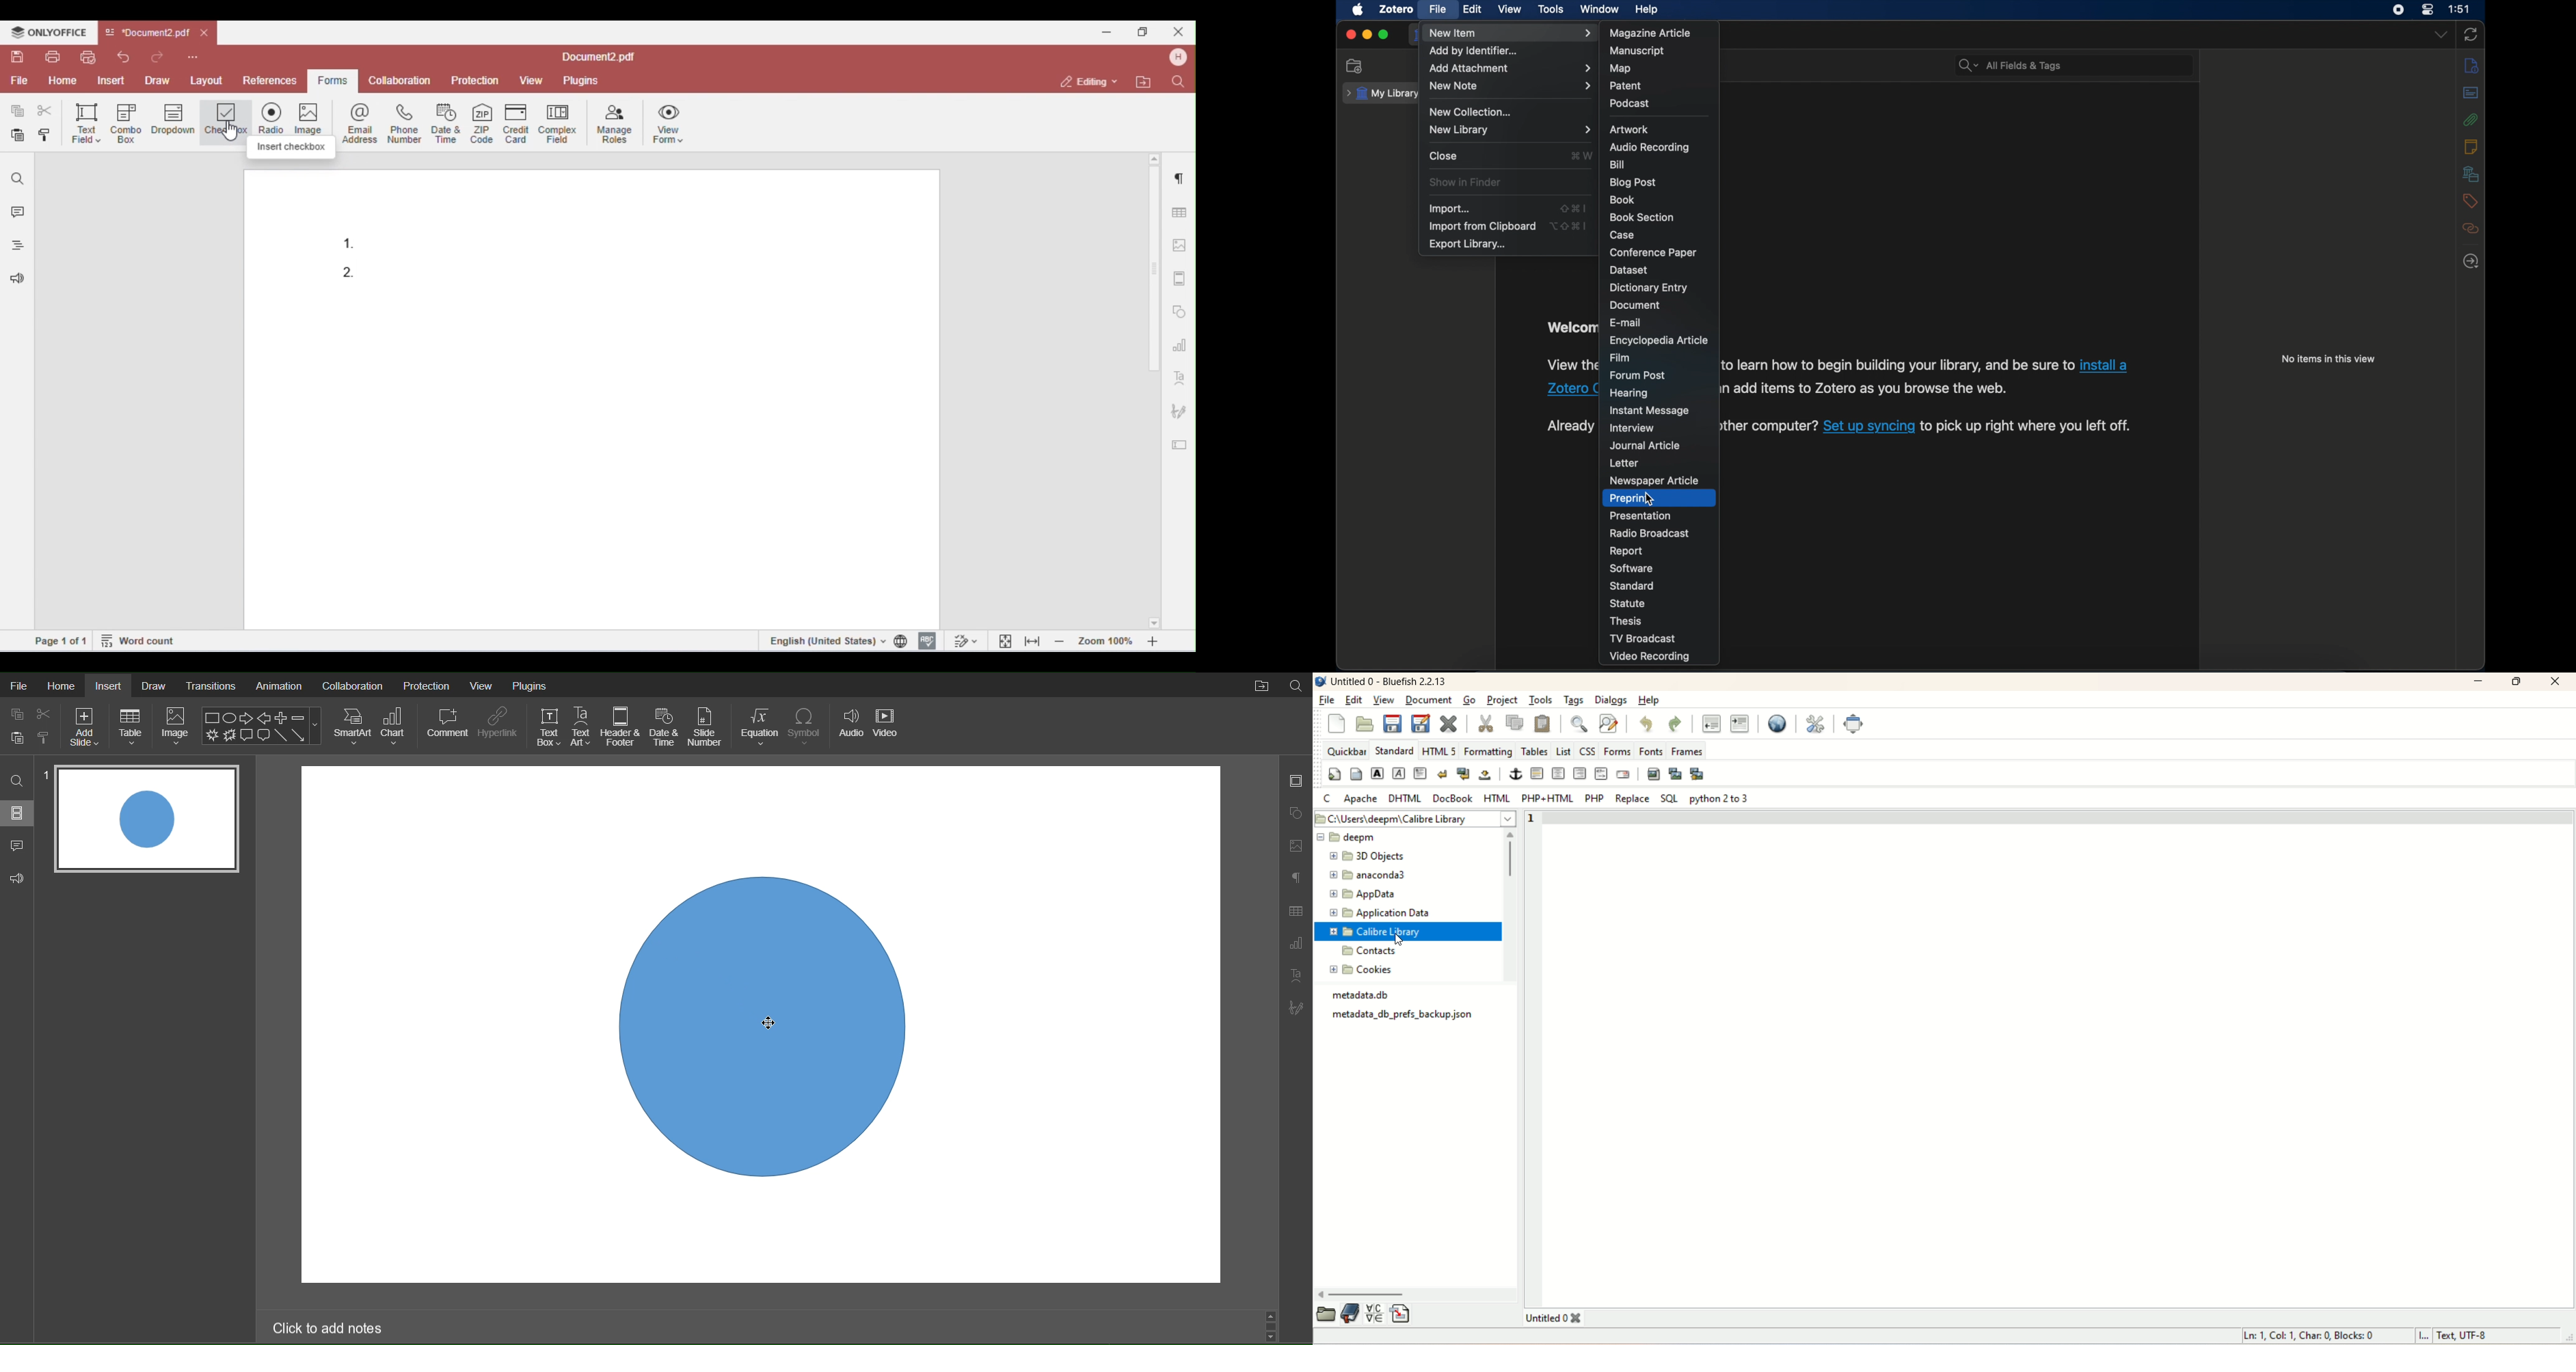 The image size is (2576, 1372). What do you see at coordinates (1627, 323) in the screenshot?
I see `e-mail` at bounding box center [1627, 323].